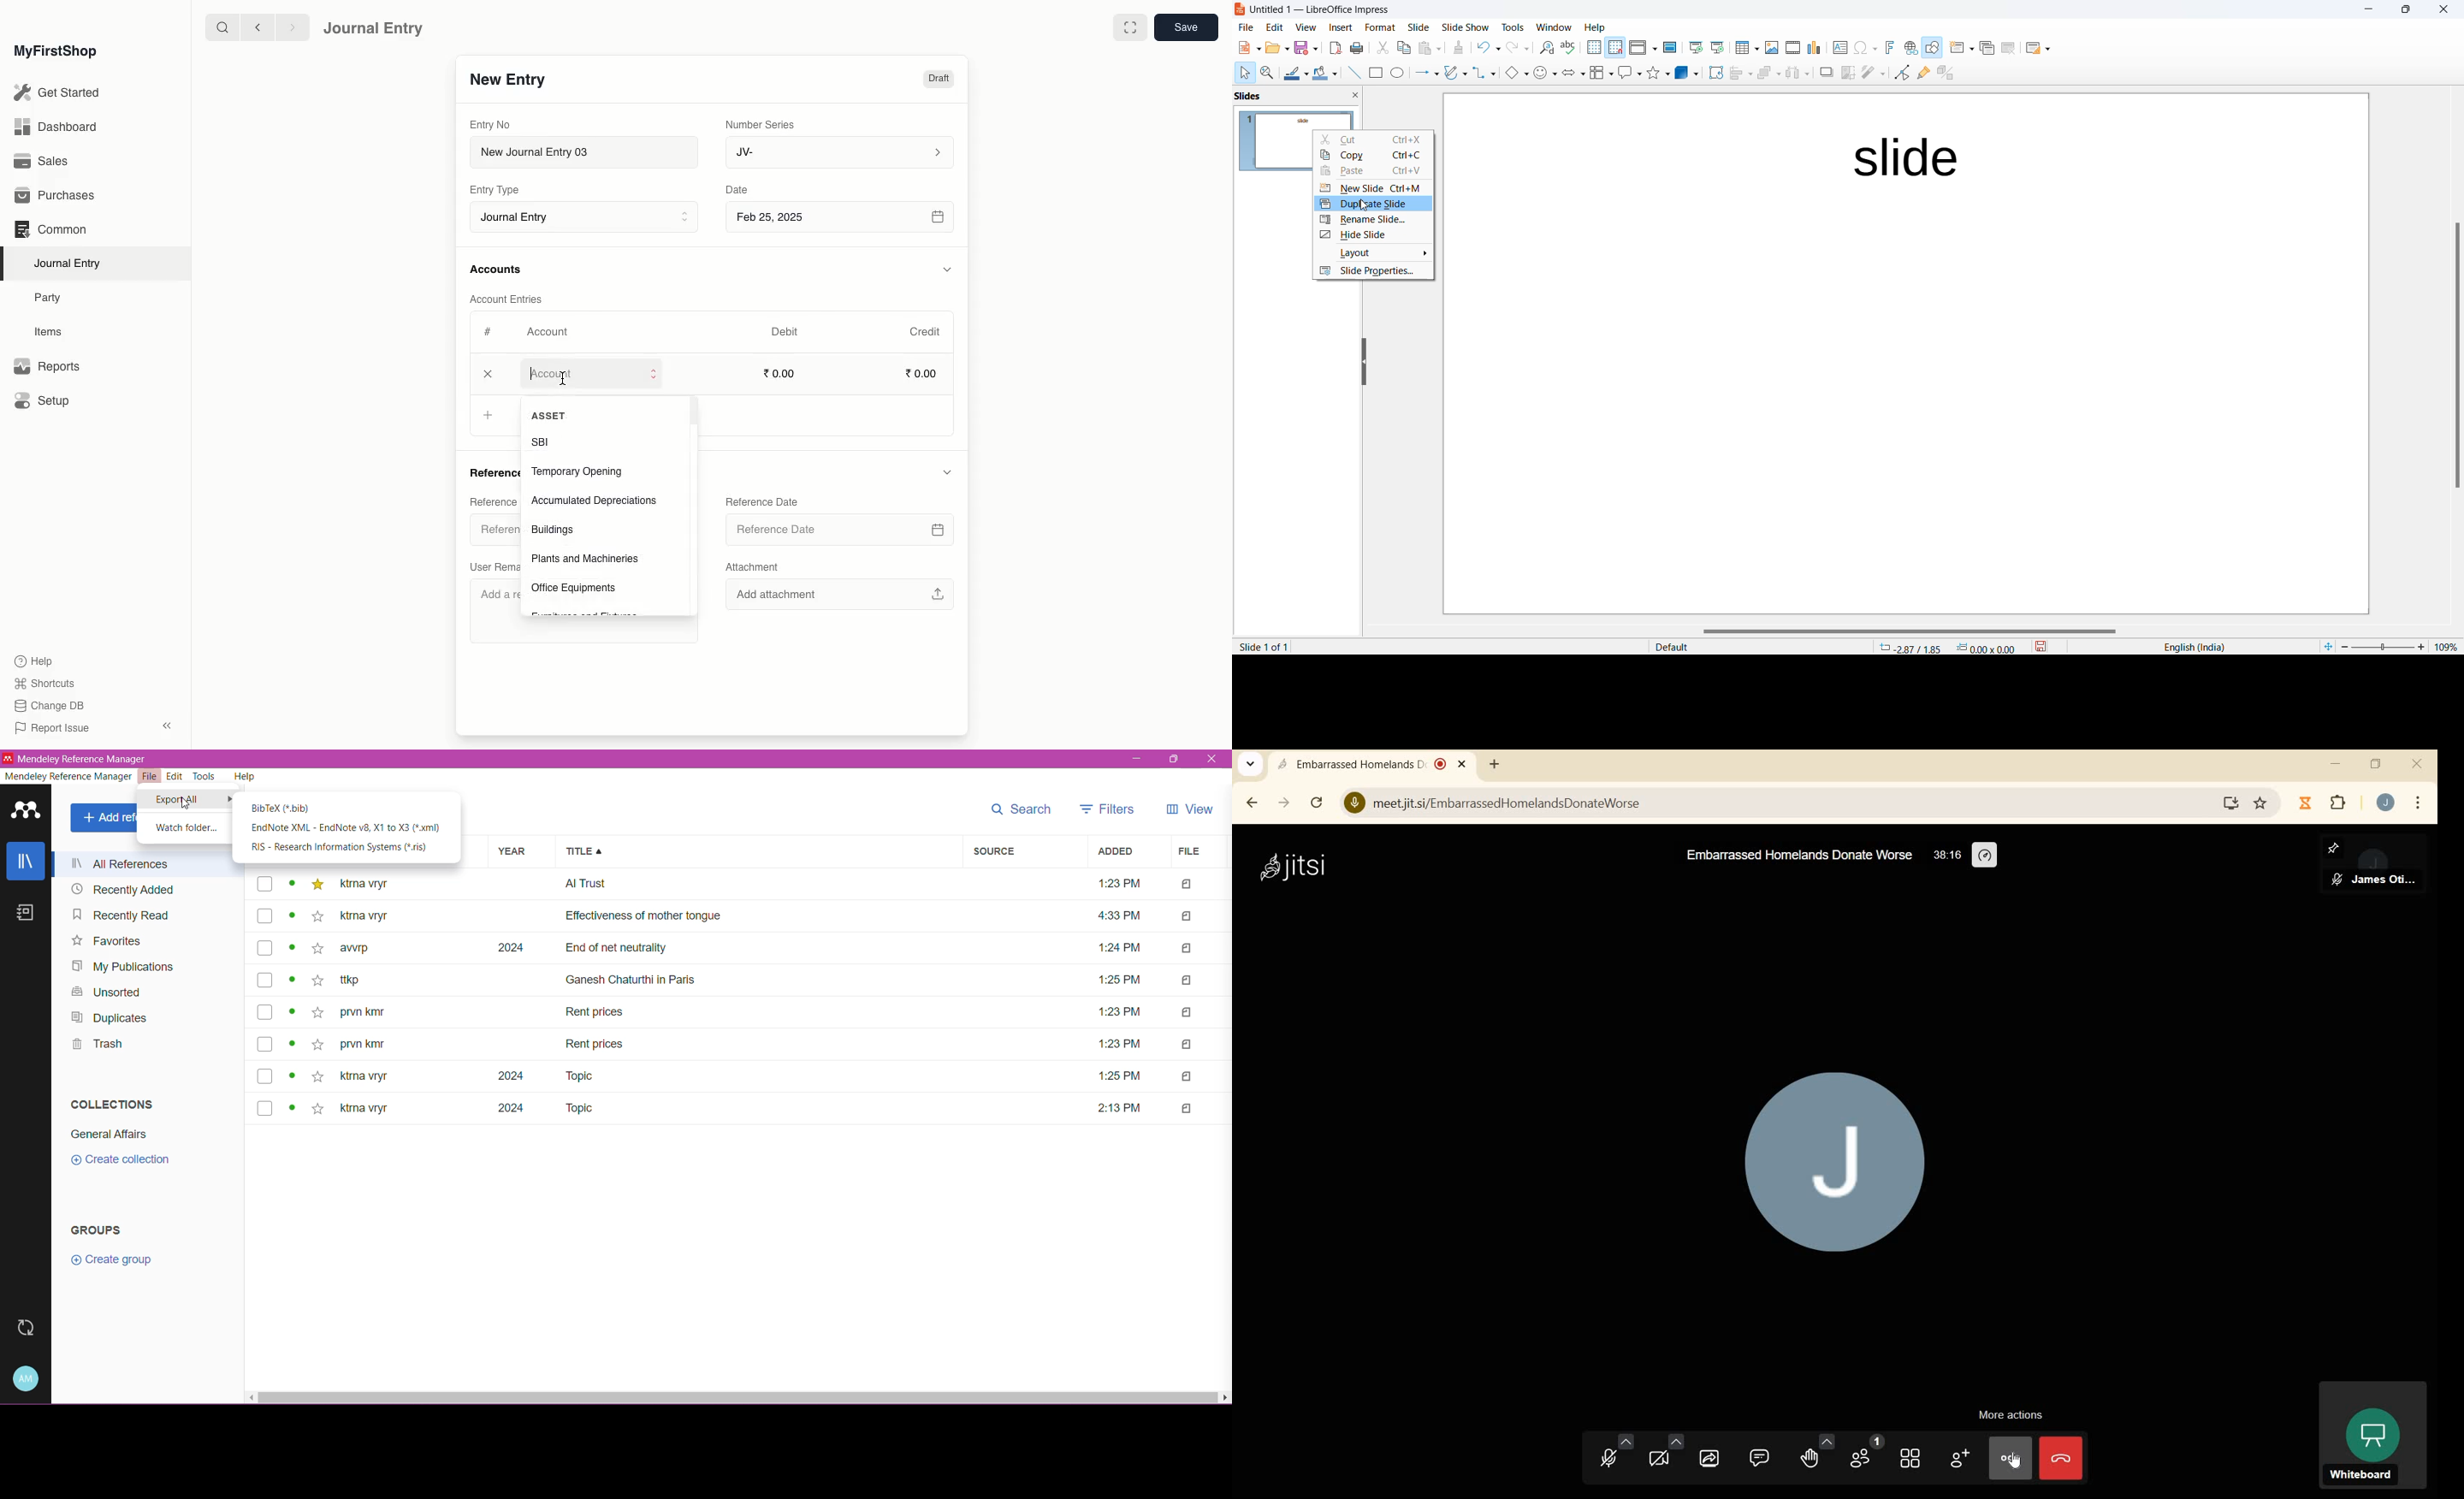 This screenshot has height=1512, width=2464. What do you see at coordinates (1317, 803) in the screenshot?
I see `reload` at bounding box center [1317, 803].